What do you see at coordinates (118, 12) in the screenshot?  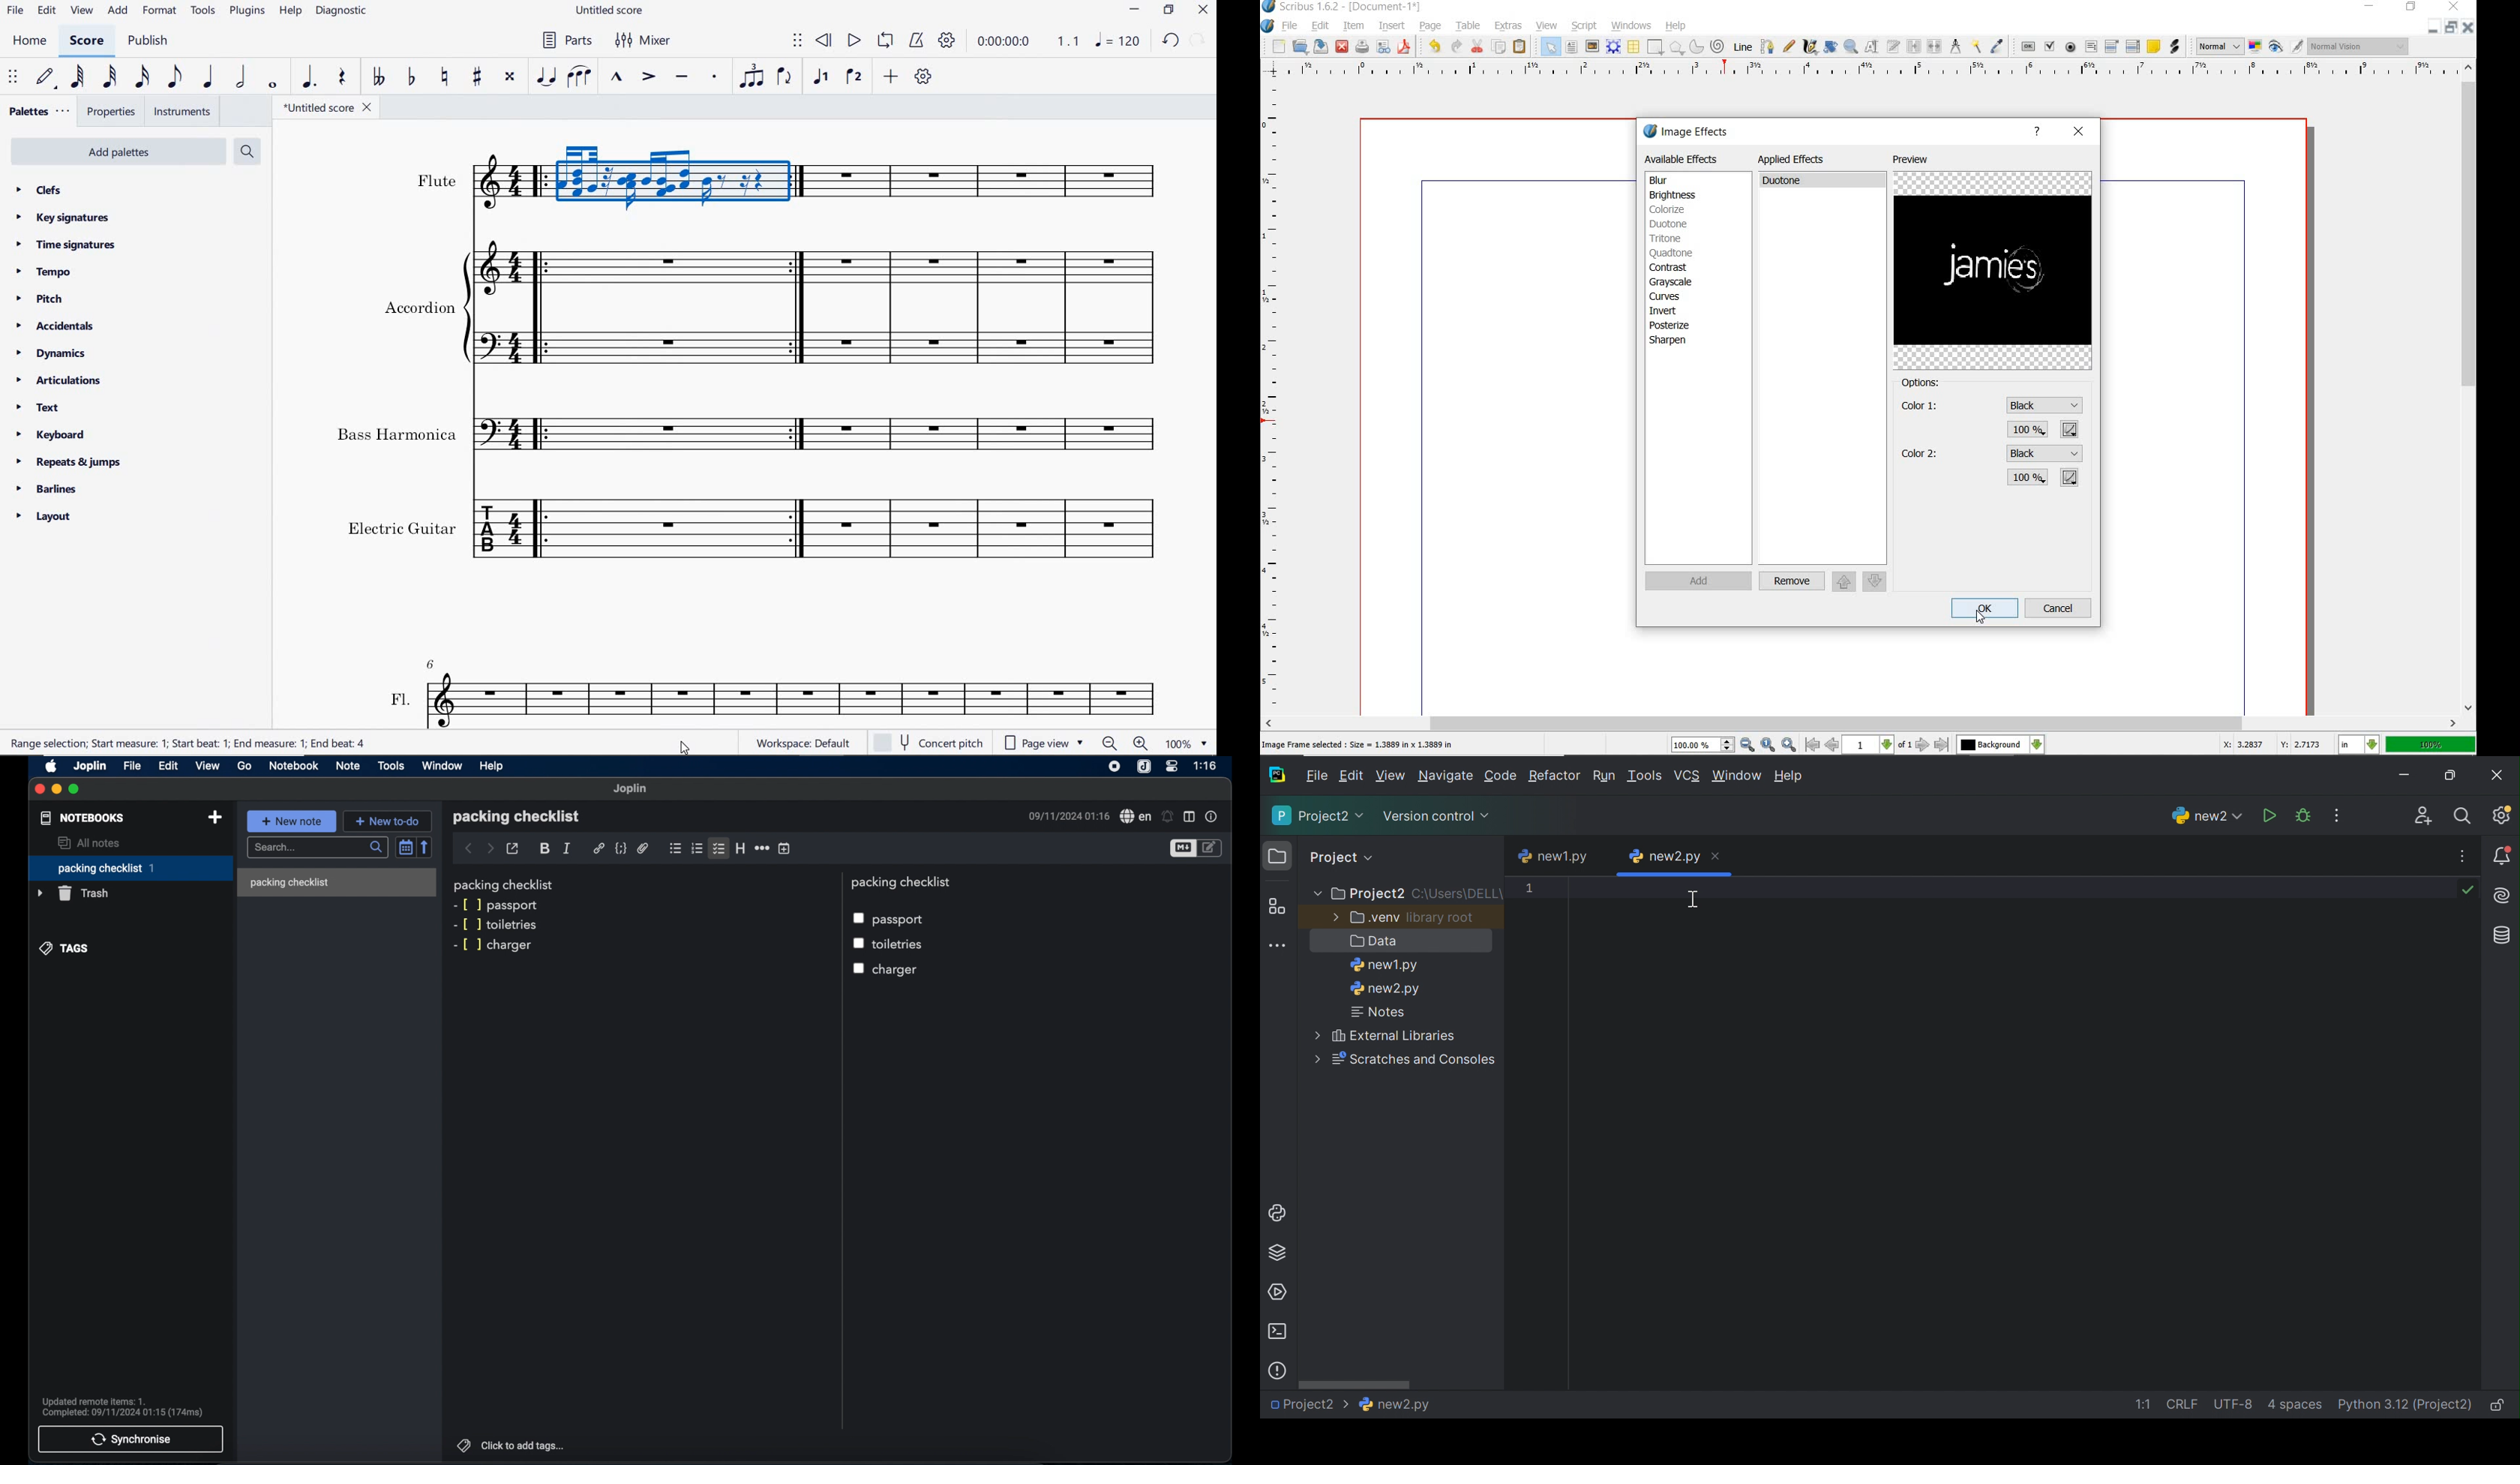 I see `add` at bounding box center [118, 12].